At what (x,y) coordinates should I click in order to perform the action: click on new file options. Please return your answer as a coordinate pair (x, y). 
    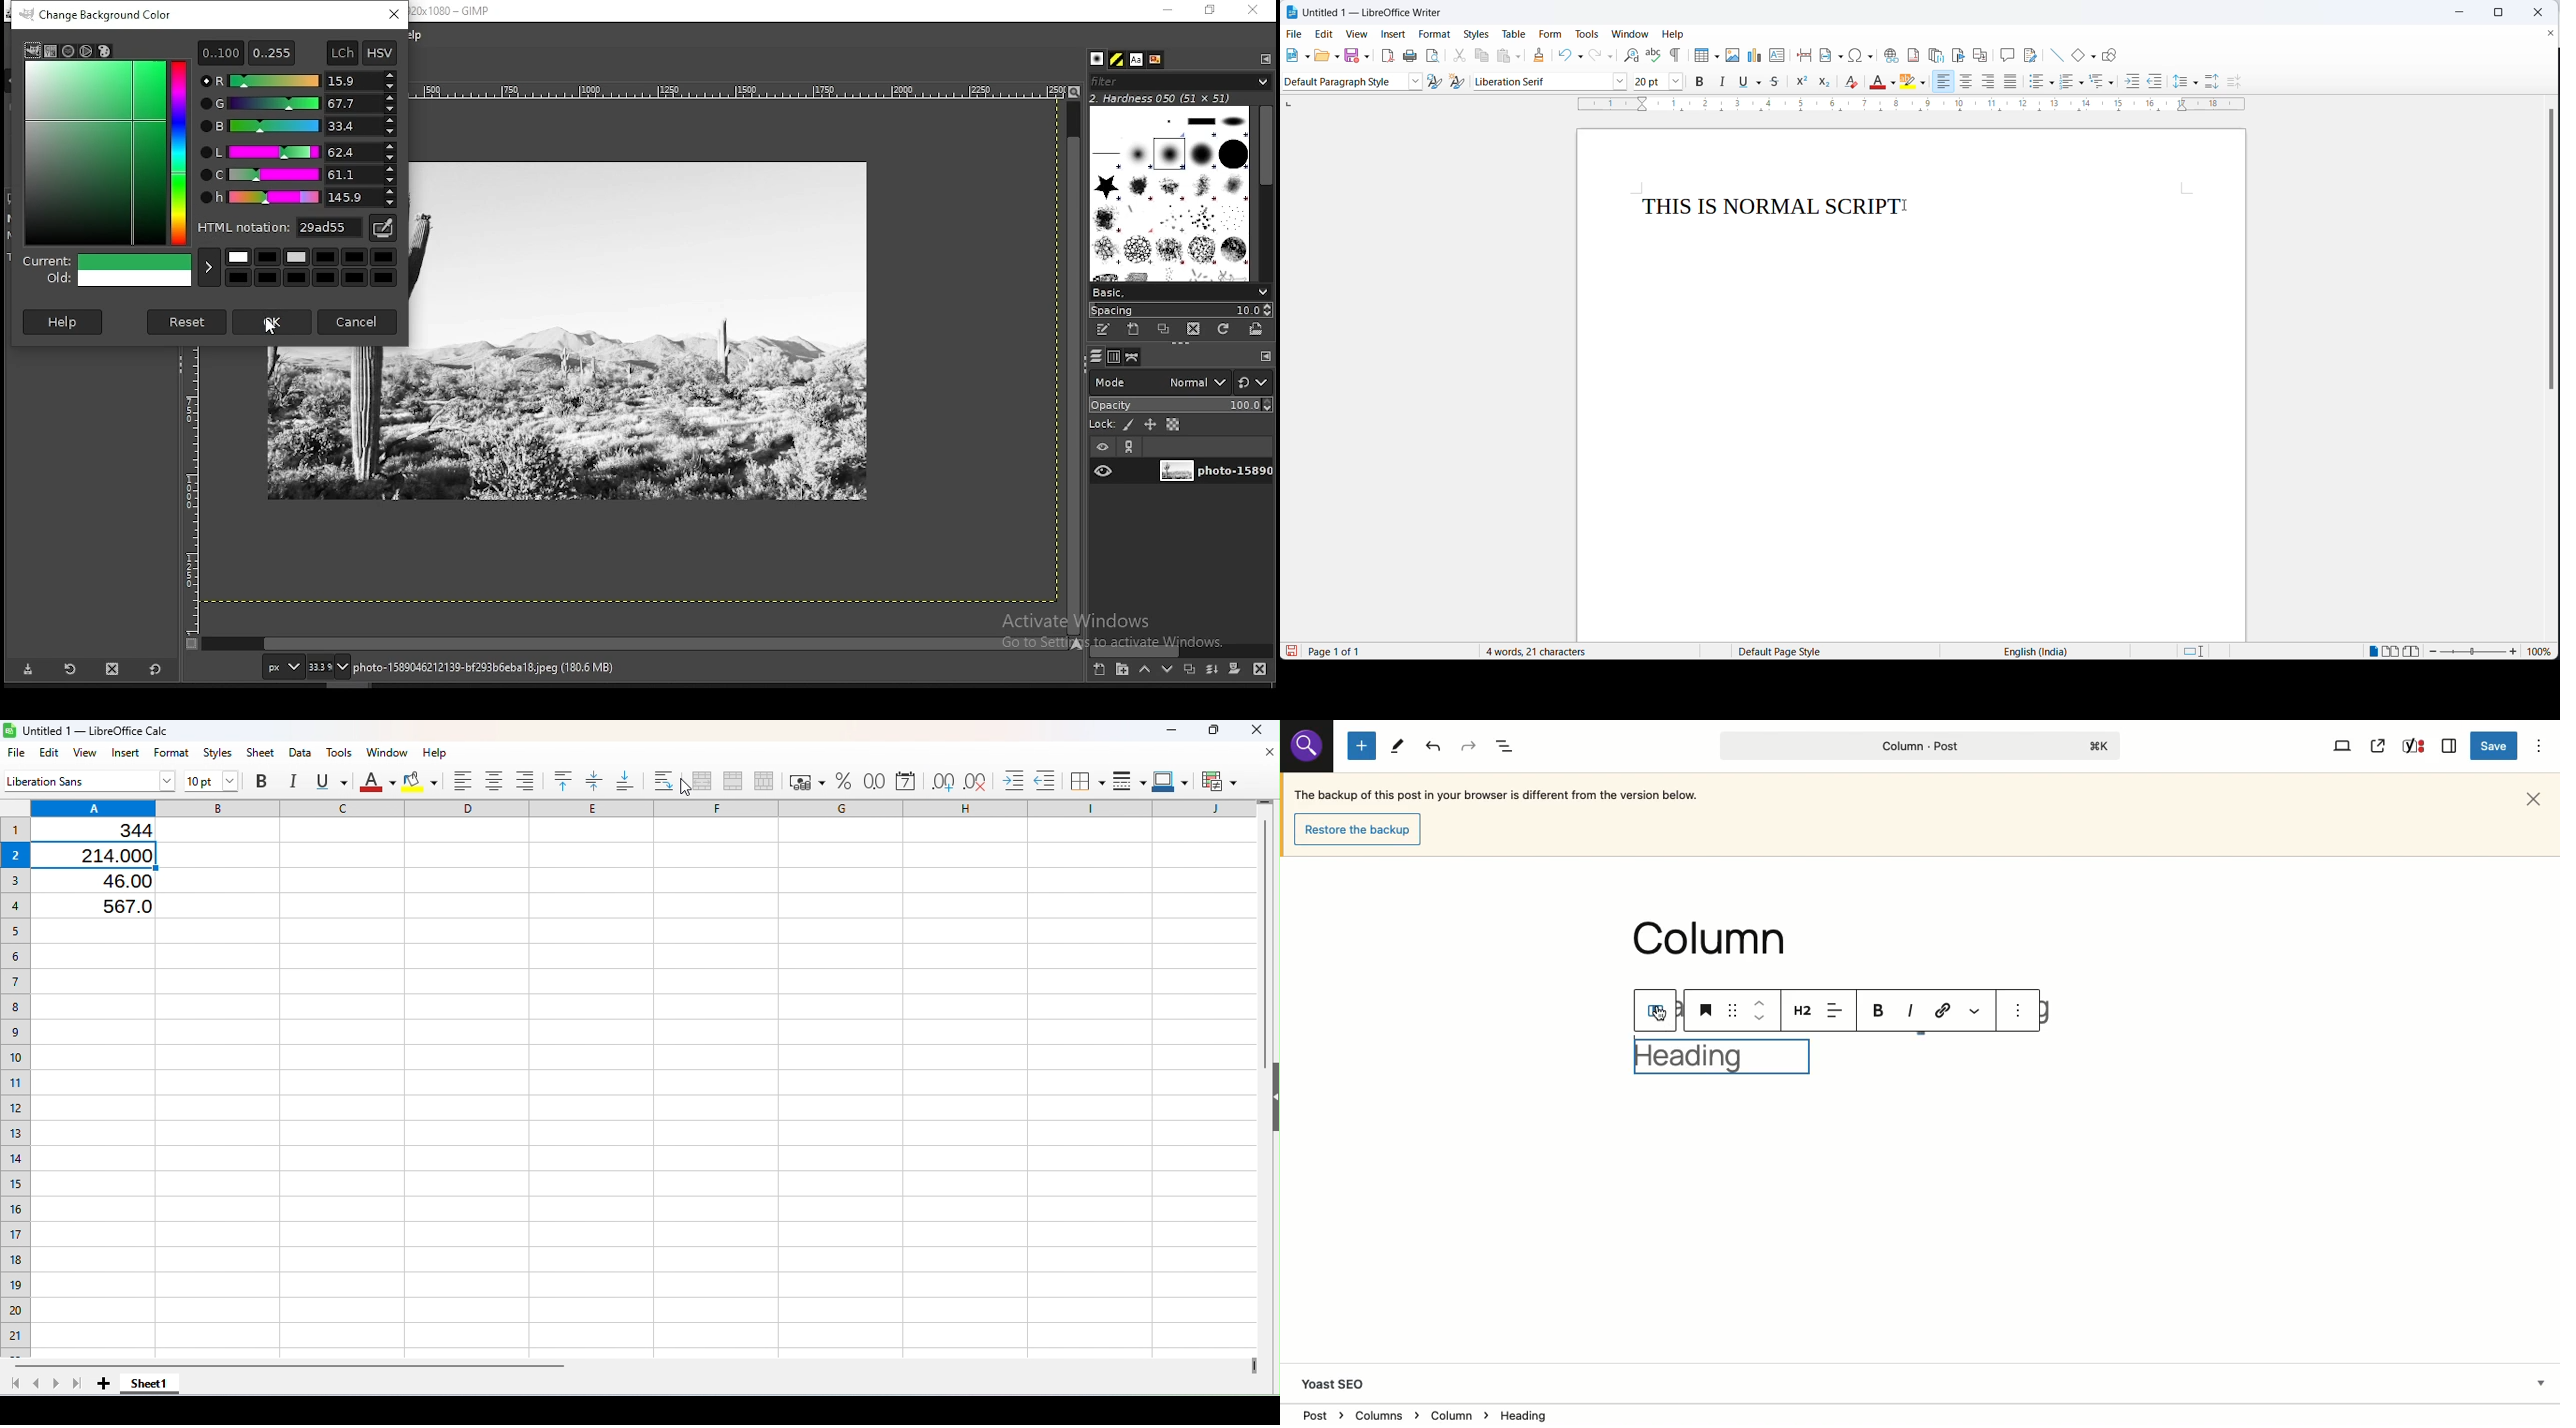
    Looking at the image, I should click on (1304, 54).